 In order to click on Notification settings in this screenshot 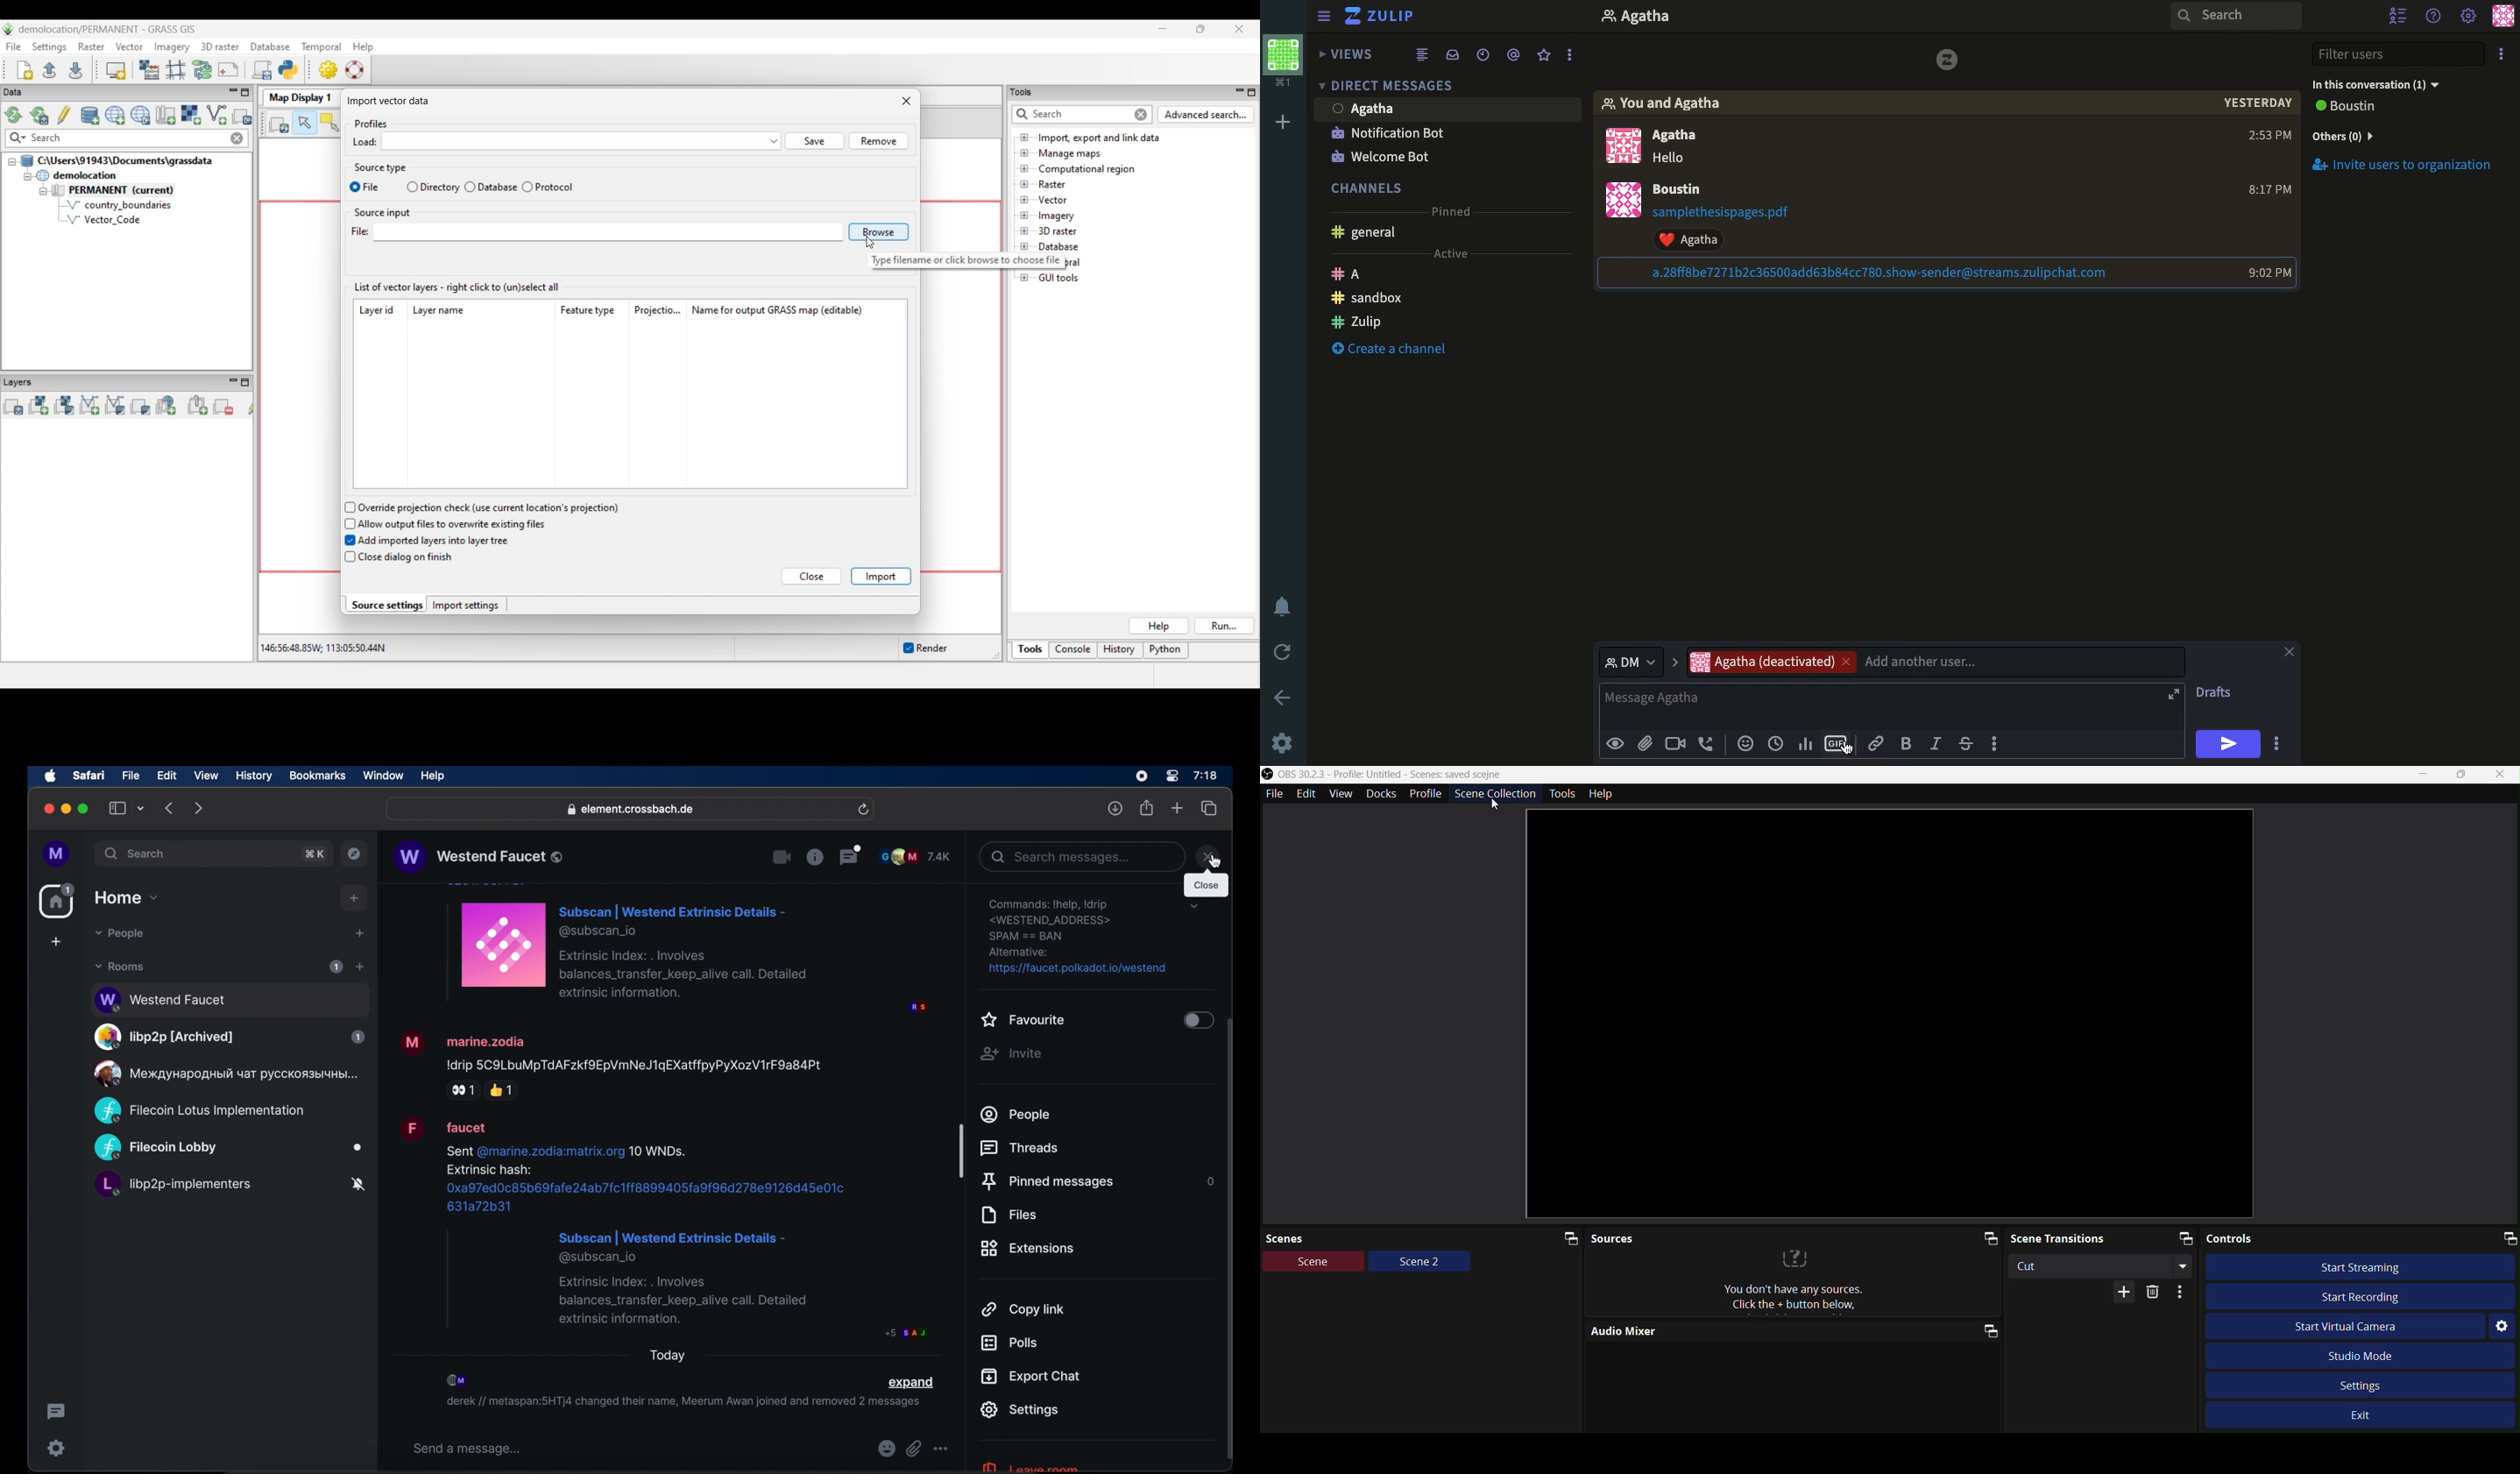, I will do `click(1279, 606)`.